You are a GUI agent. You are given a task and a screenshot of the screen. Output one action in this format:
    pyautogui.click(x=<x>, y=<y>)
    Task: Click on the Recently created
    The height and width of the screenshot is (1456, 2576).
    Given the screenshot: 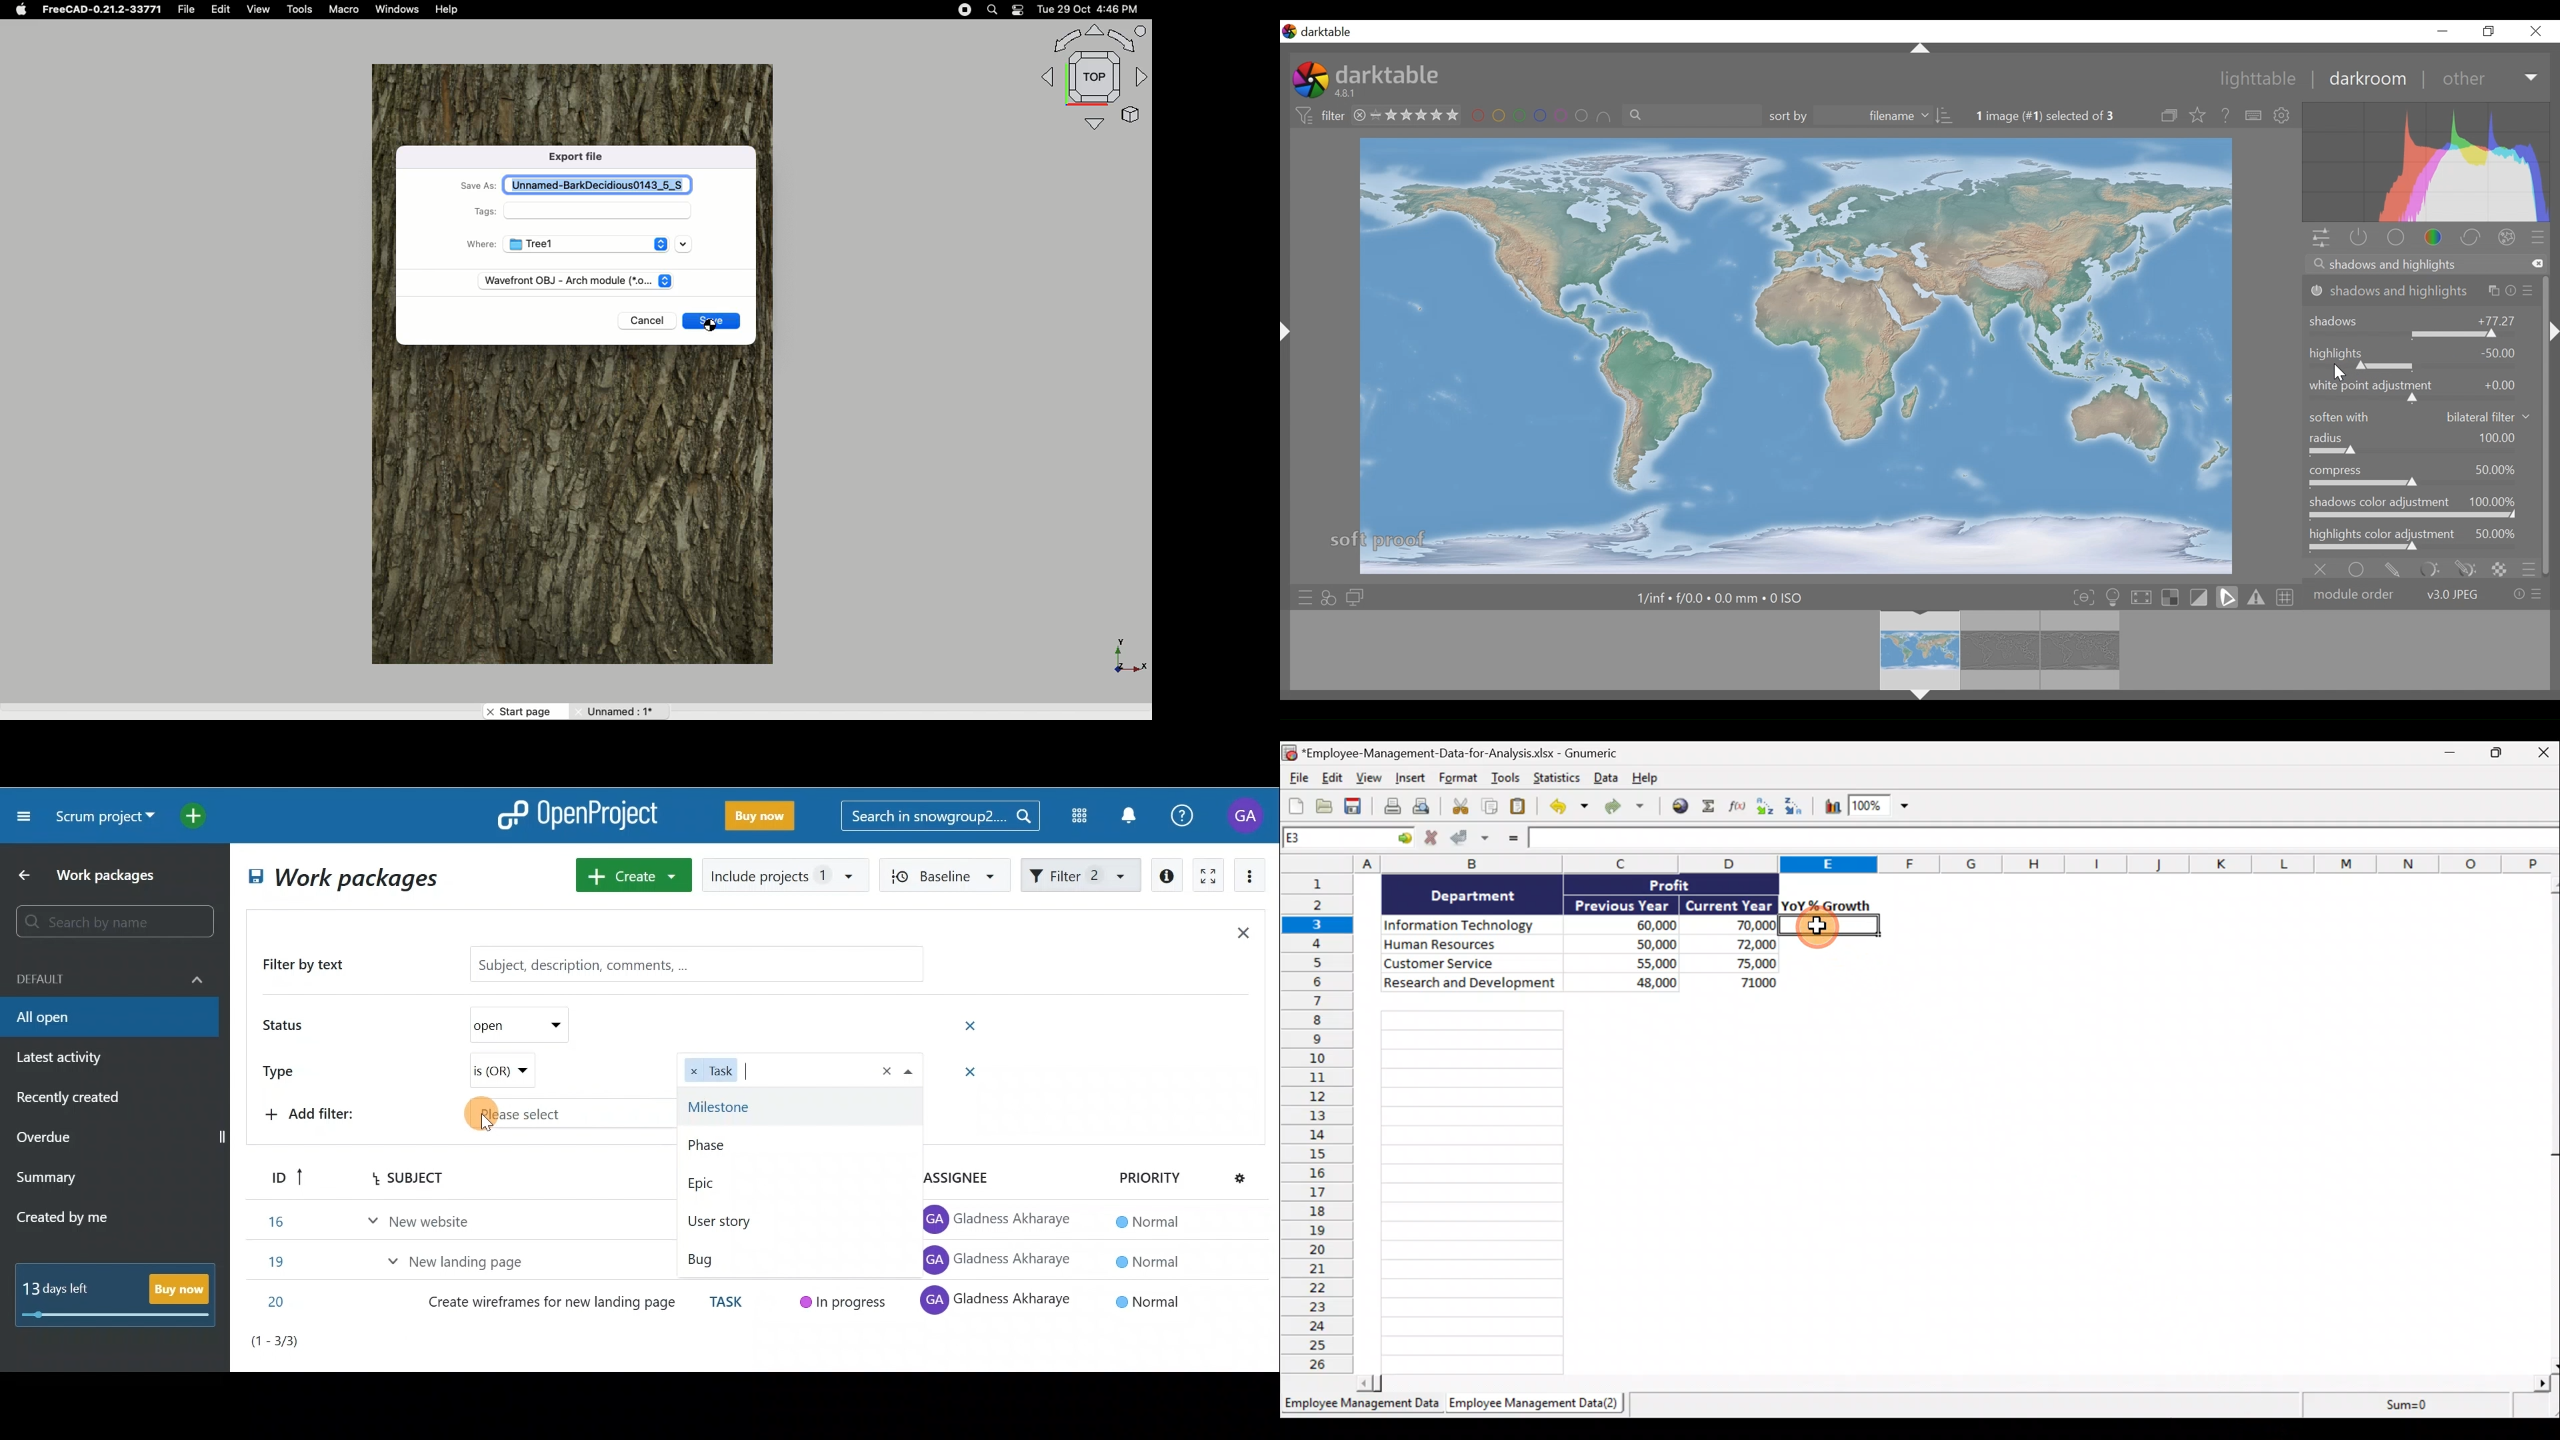 What is the action you would take?
    pyautogui.click(x=71, y=1100)
    